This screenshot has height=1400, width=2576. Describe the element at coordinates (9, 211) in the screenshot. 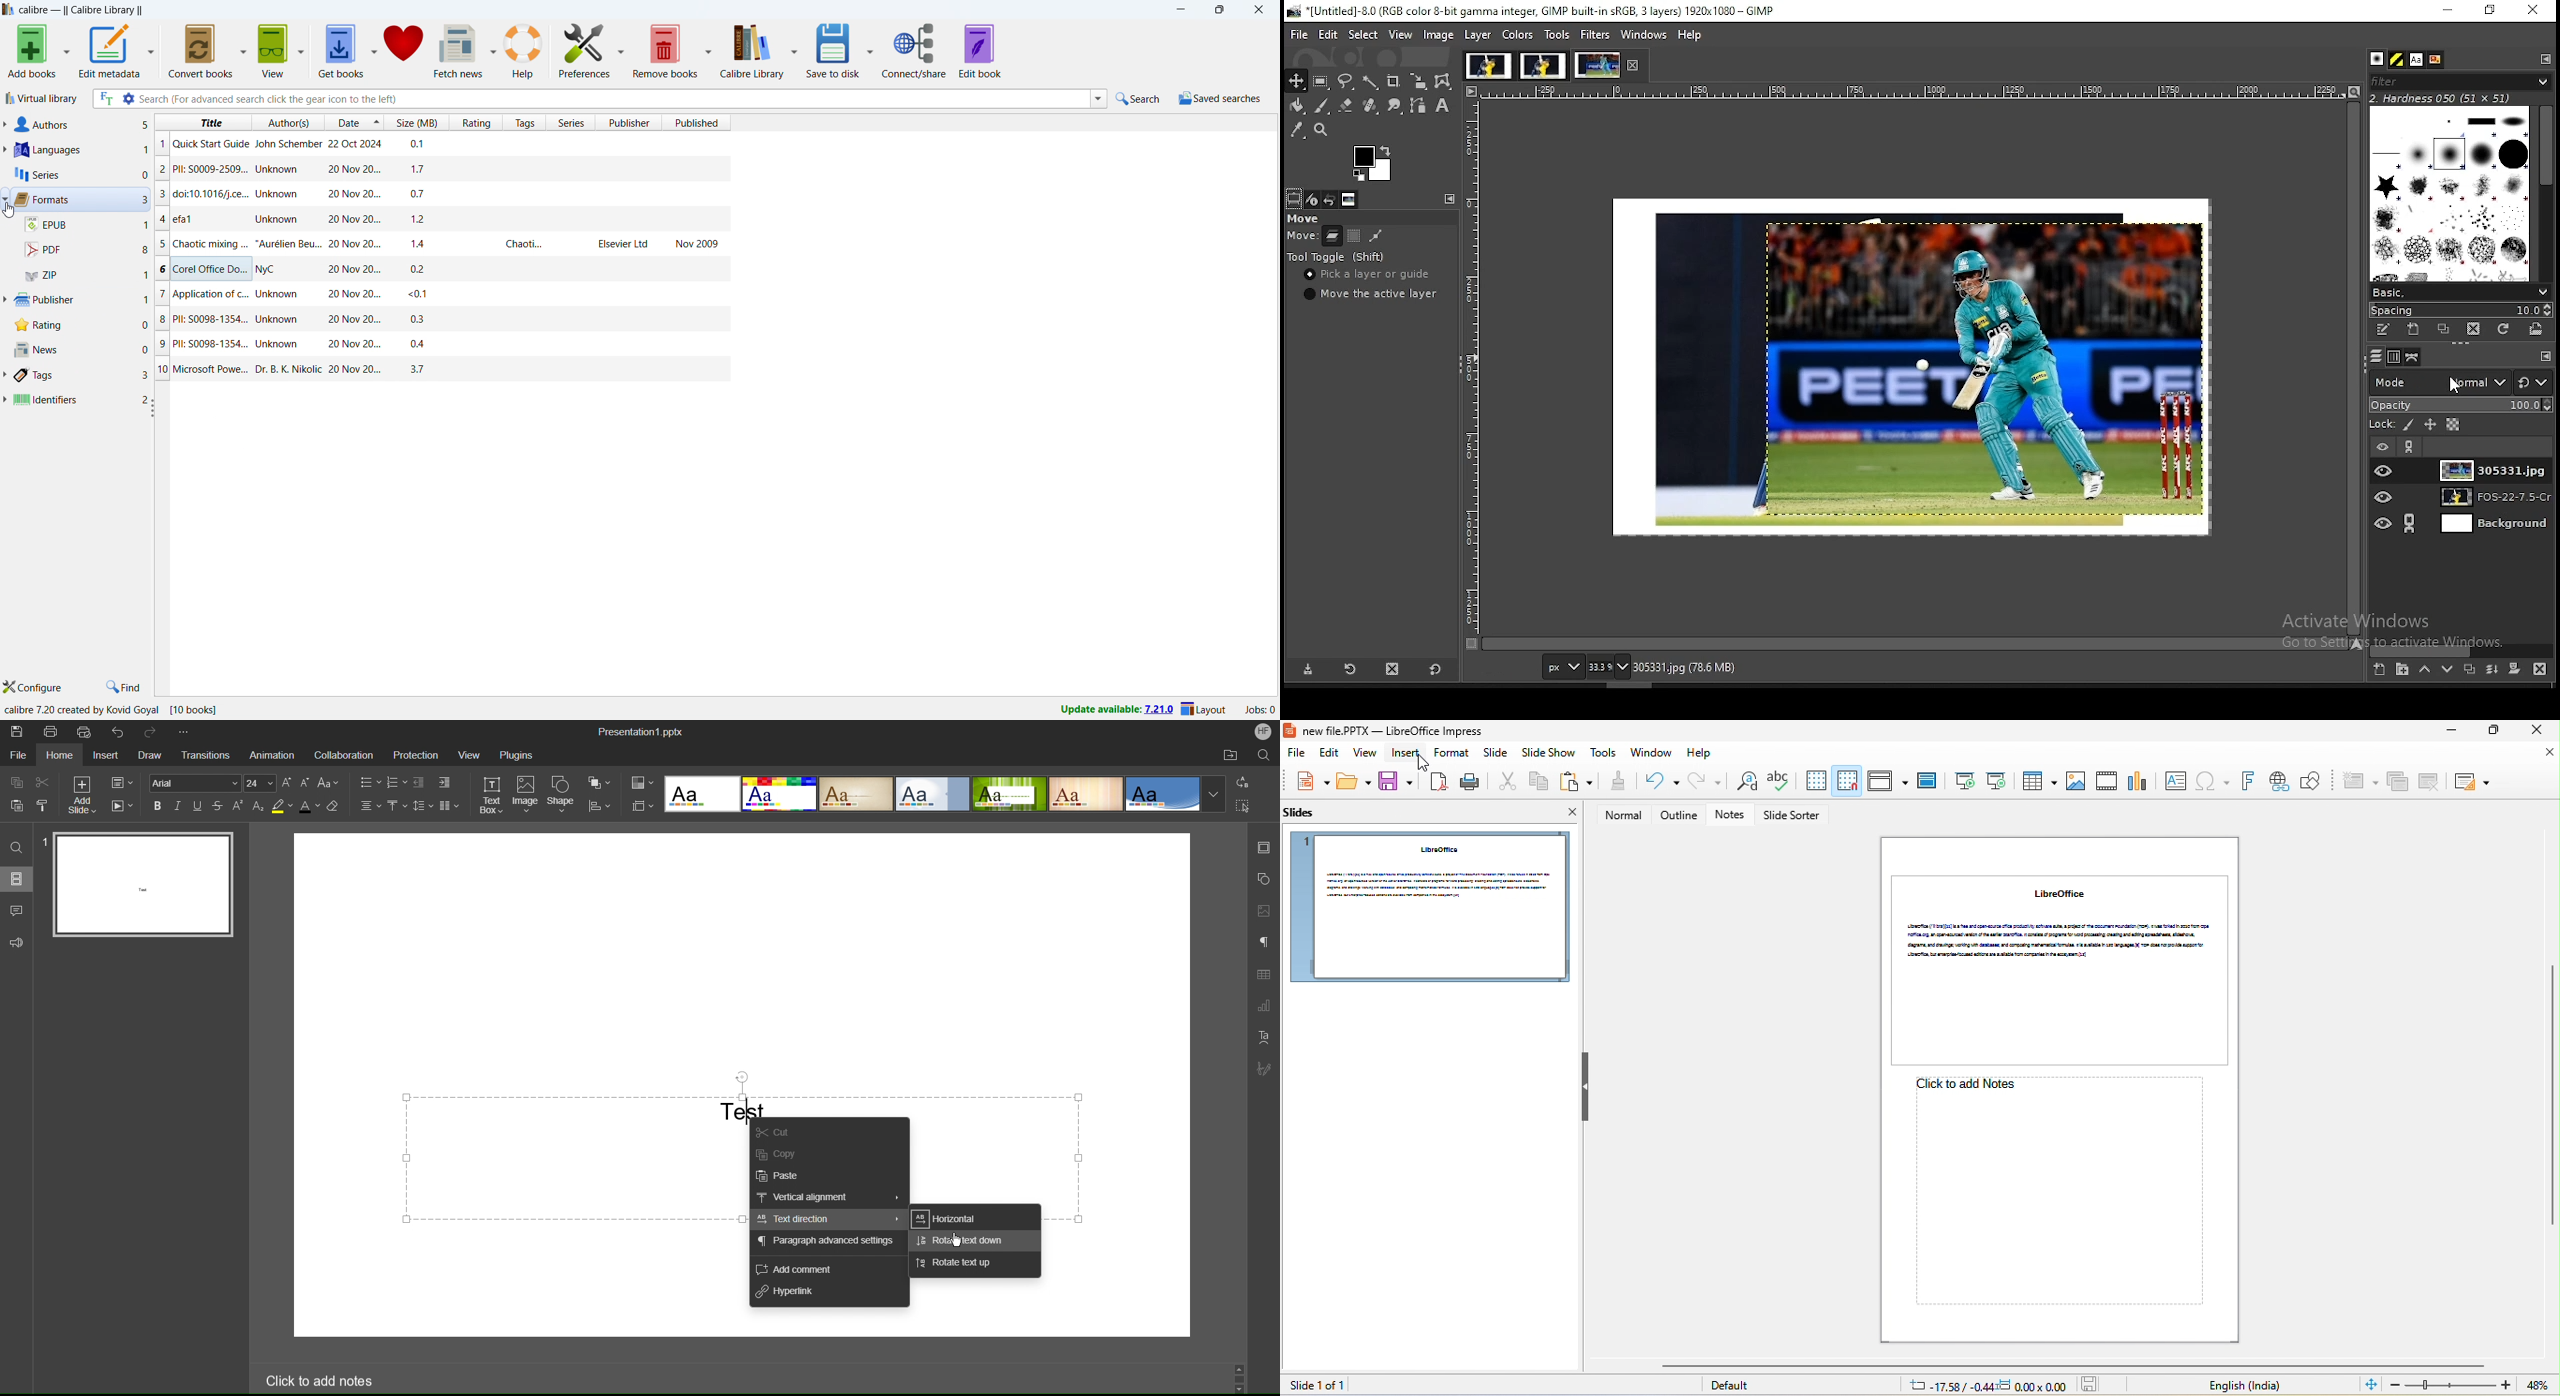

I see `cursor` at that location.